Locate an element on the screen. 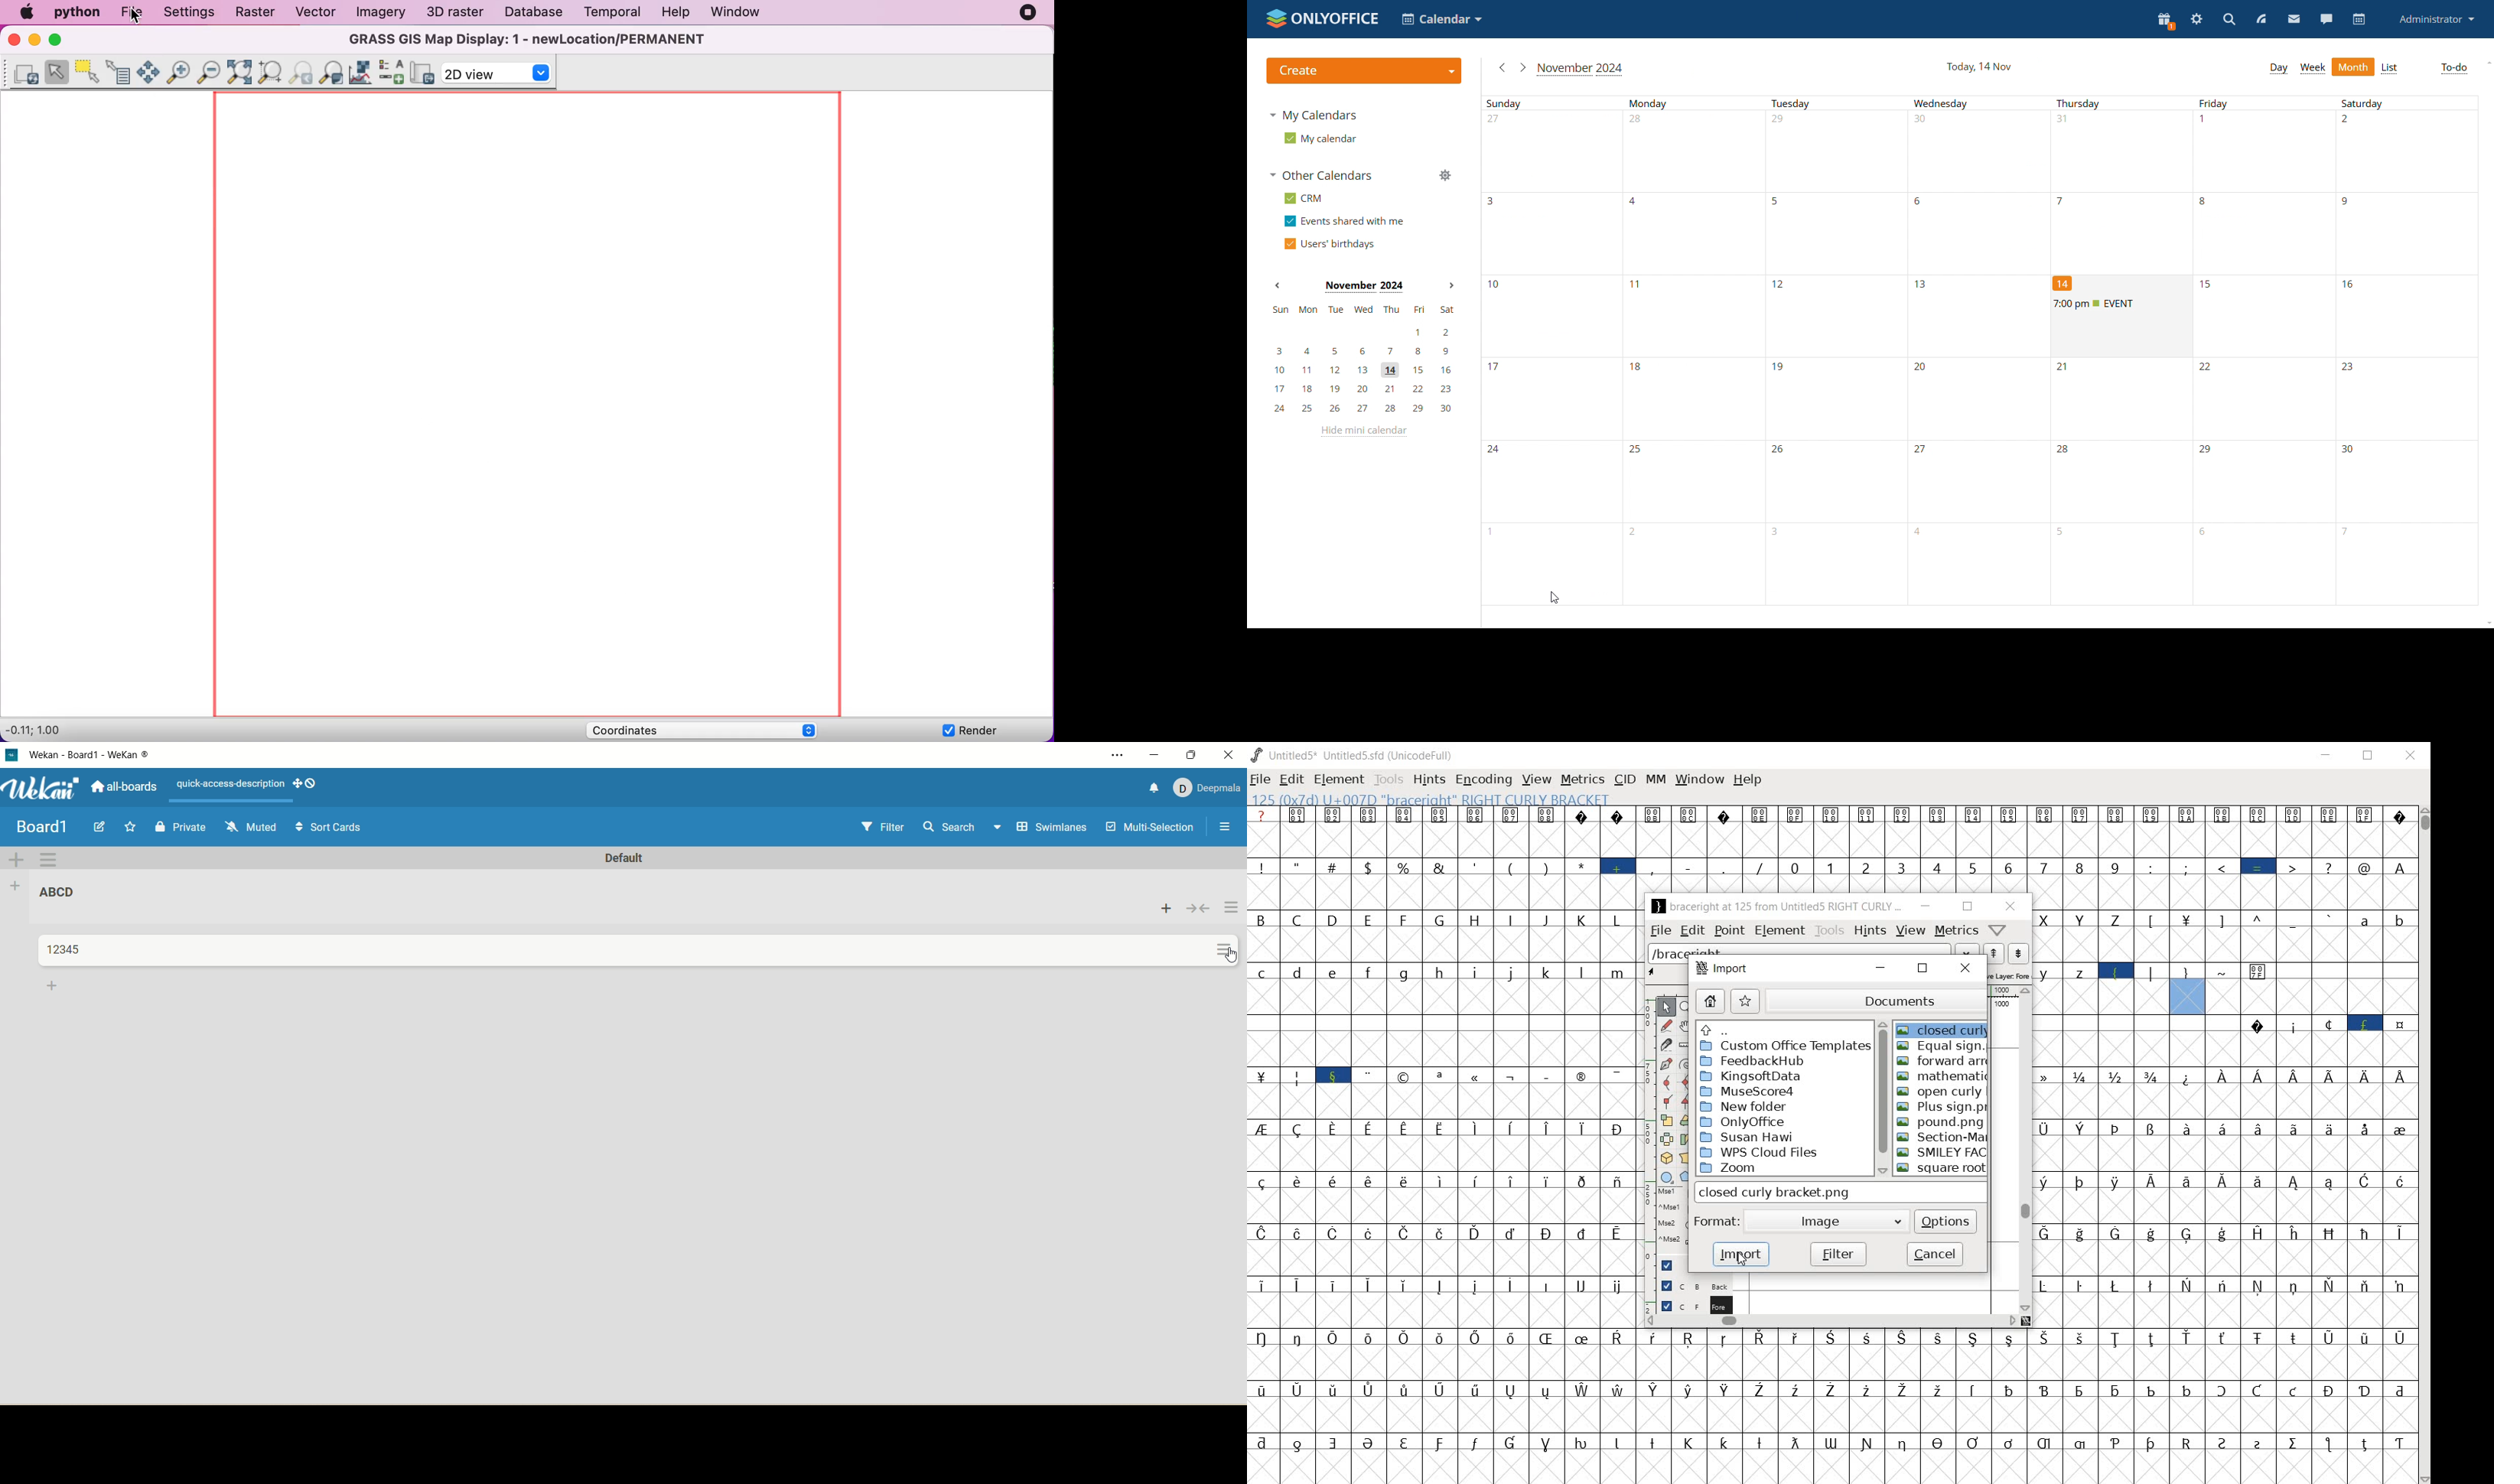 The image size is (2520, 1484). flip the selection is located at coordinates (1686, 1121).